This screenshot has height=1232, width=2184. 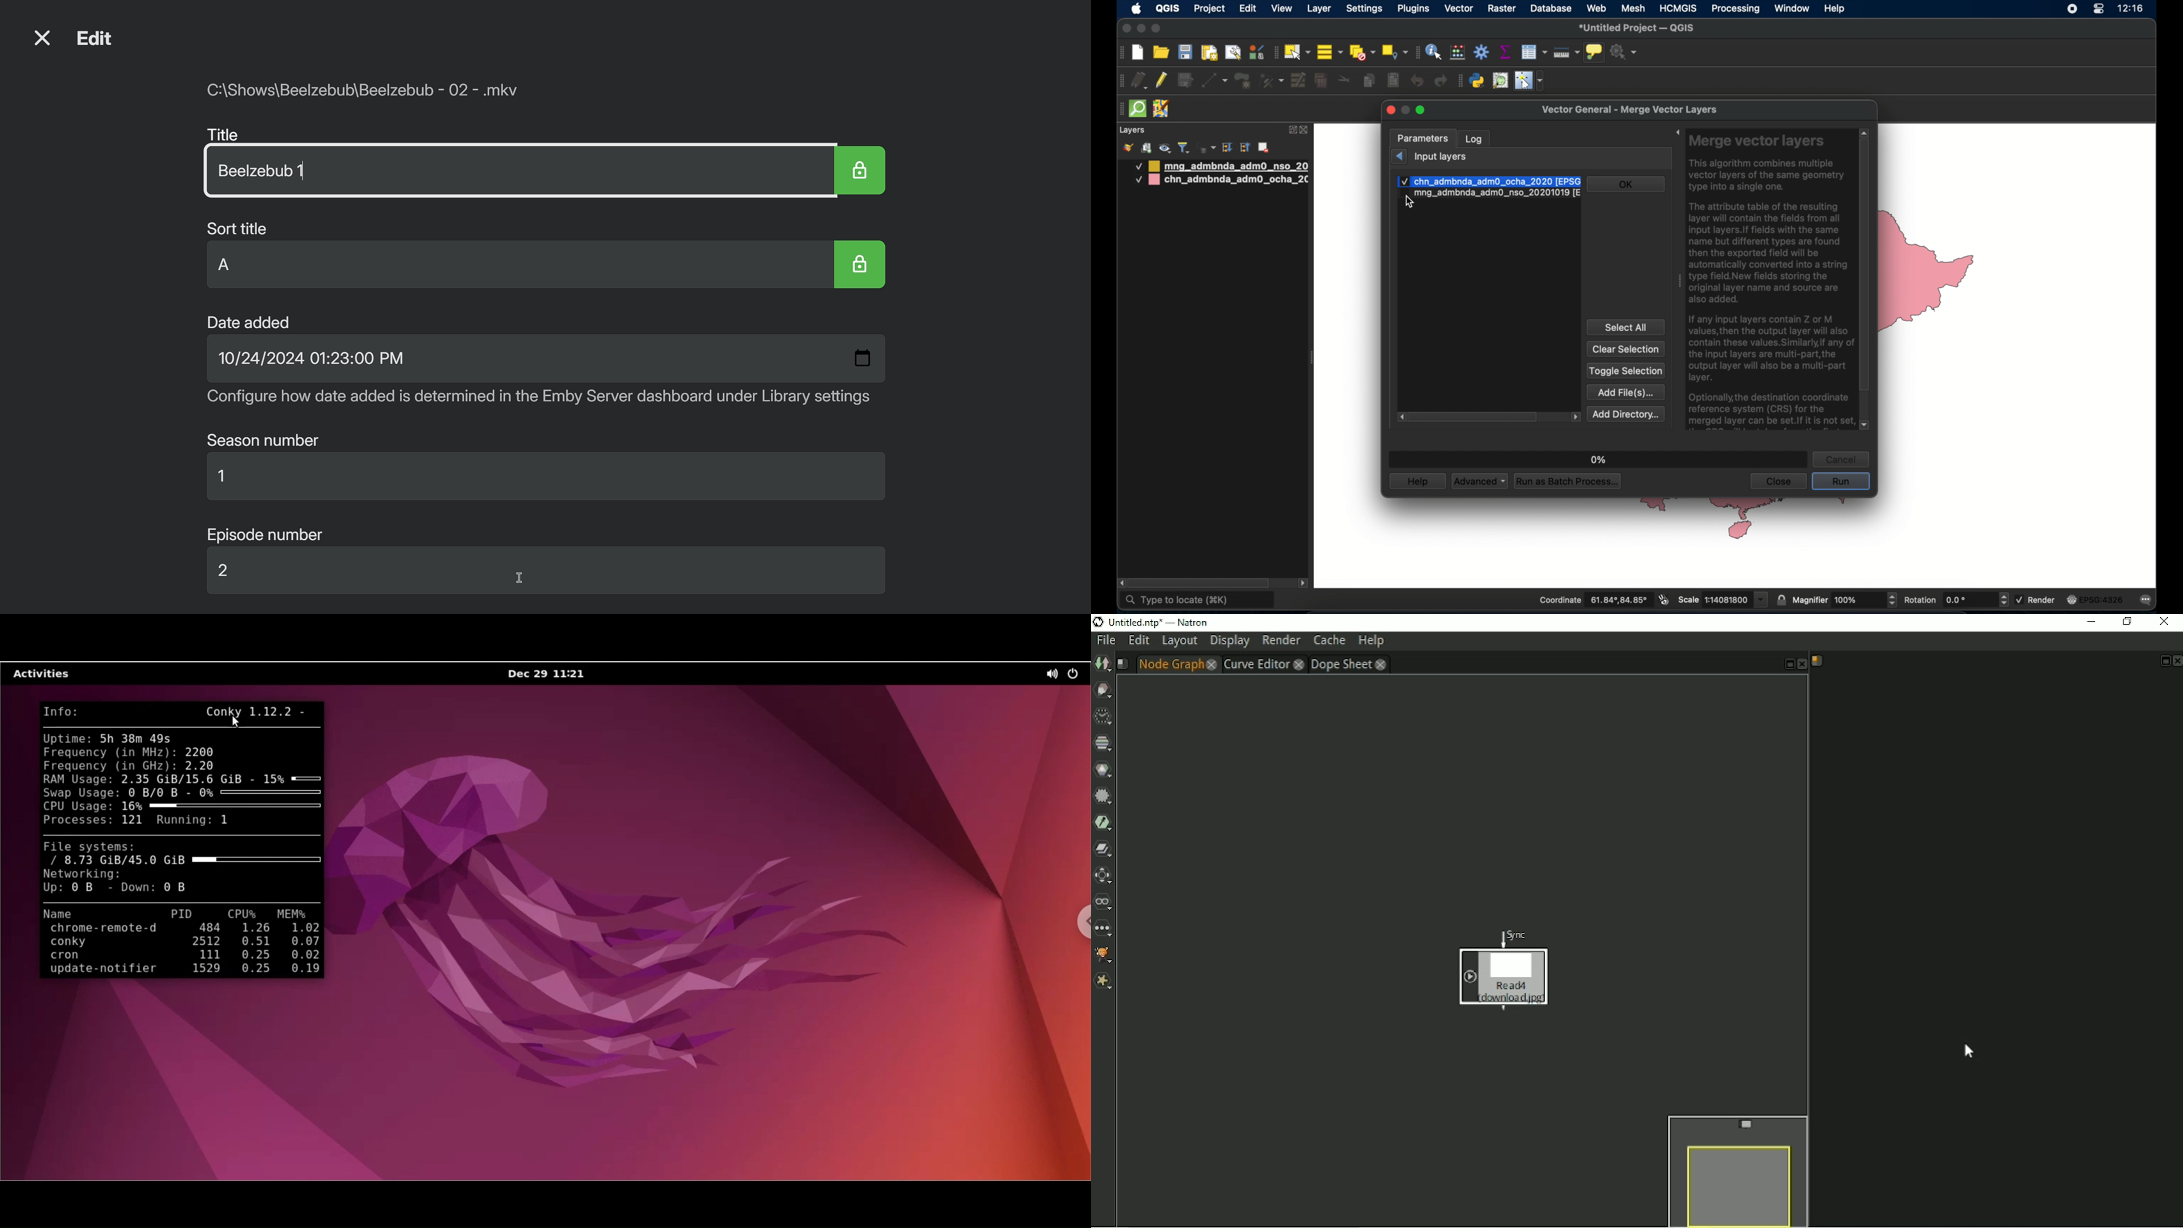 I want to click on vector, so click(x=1459, y=9).